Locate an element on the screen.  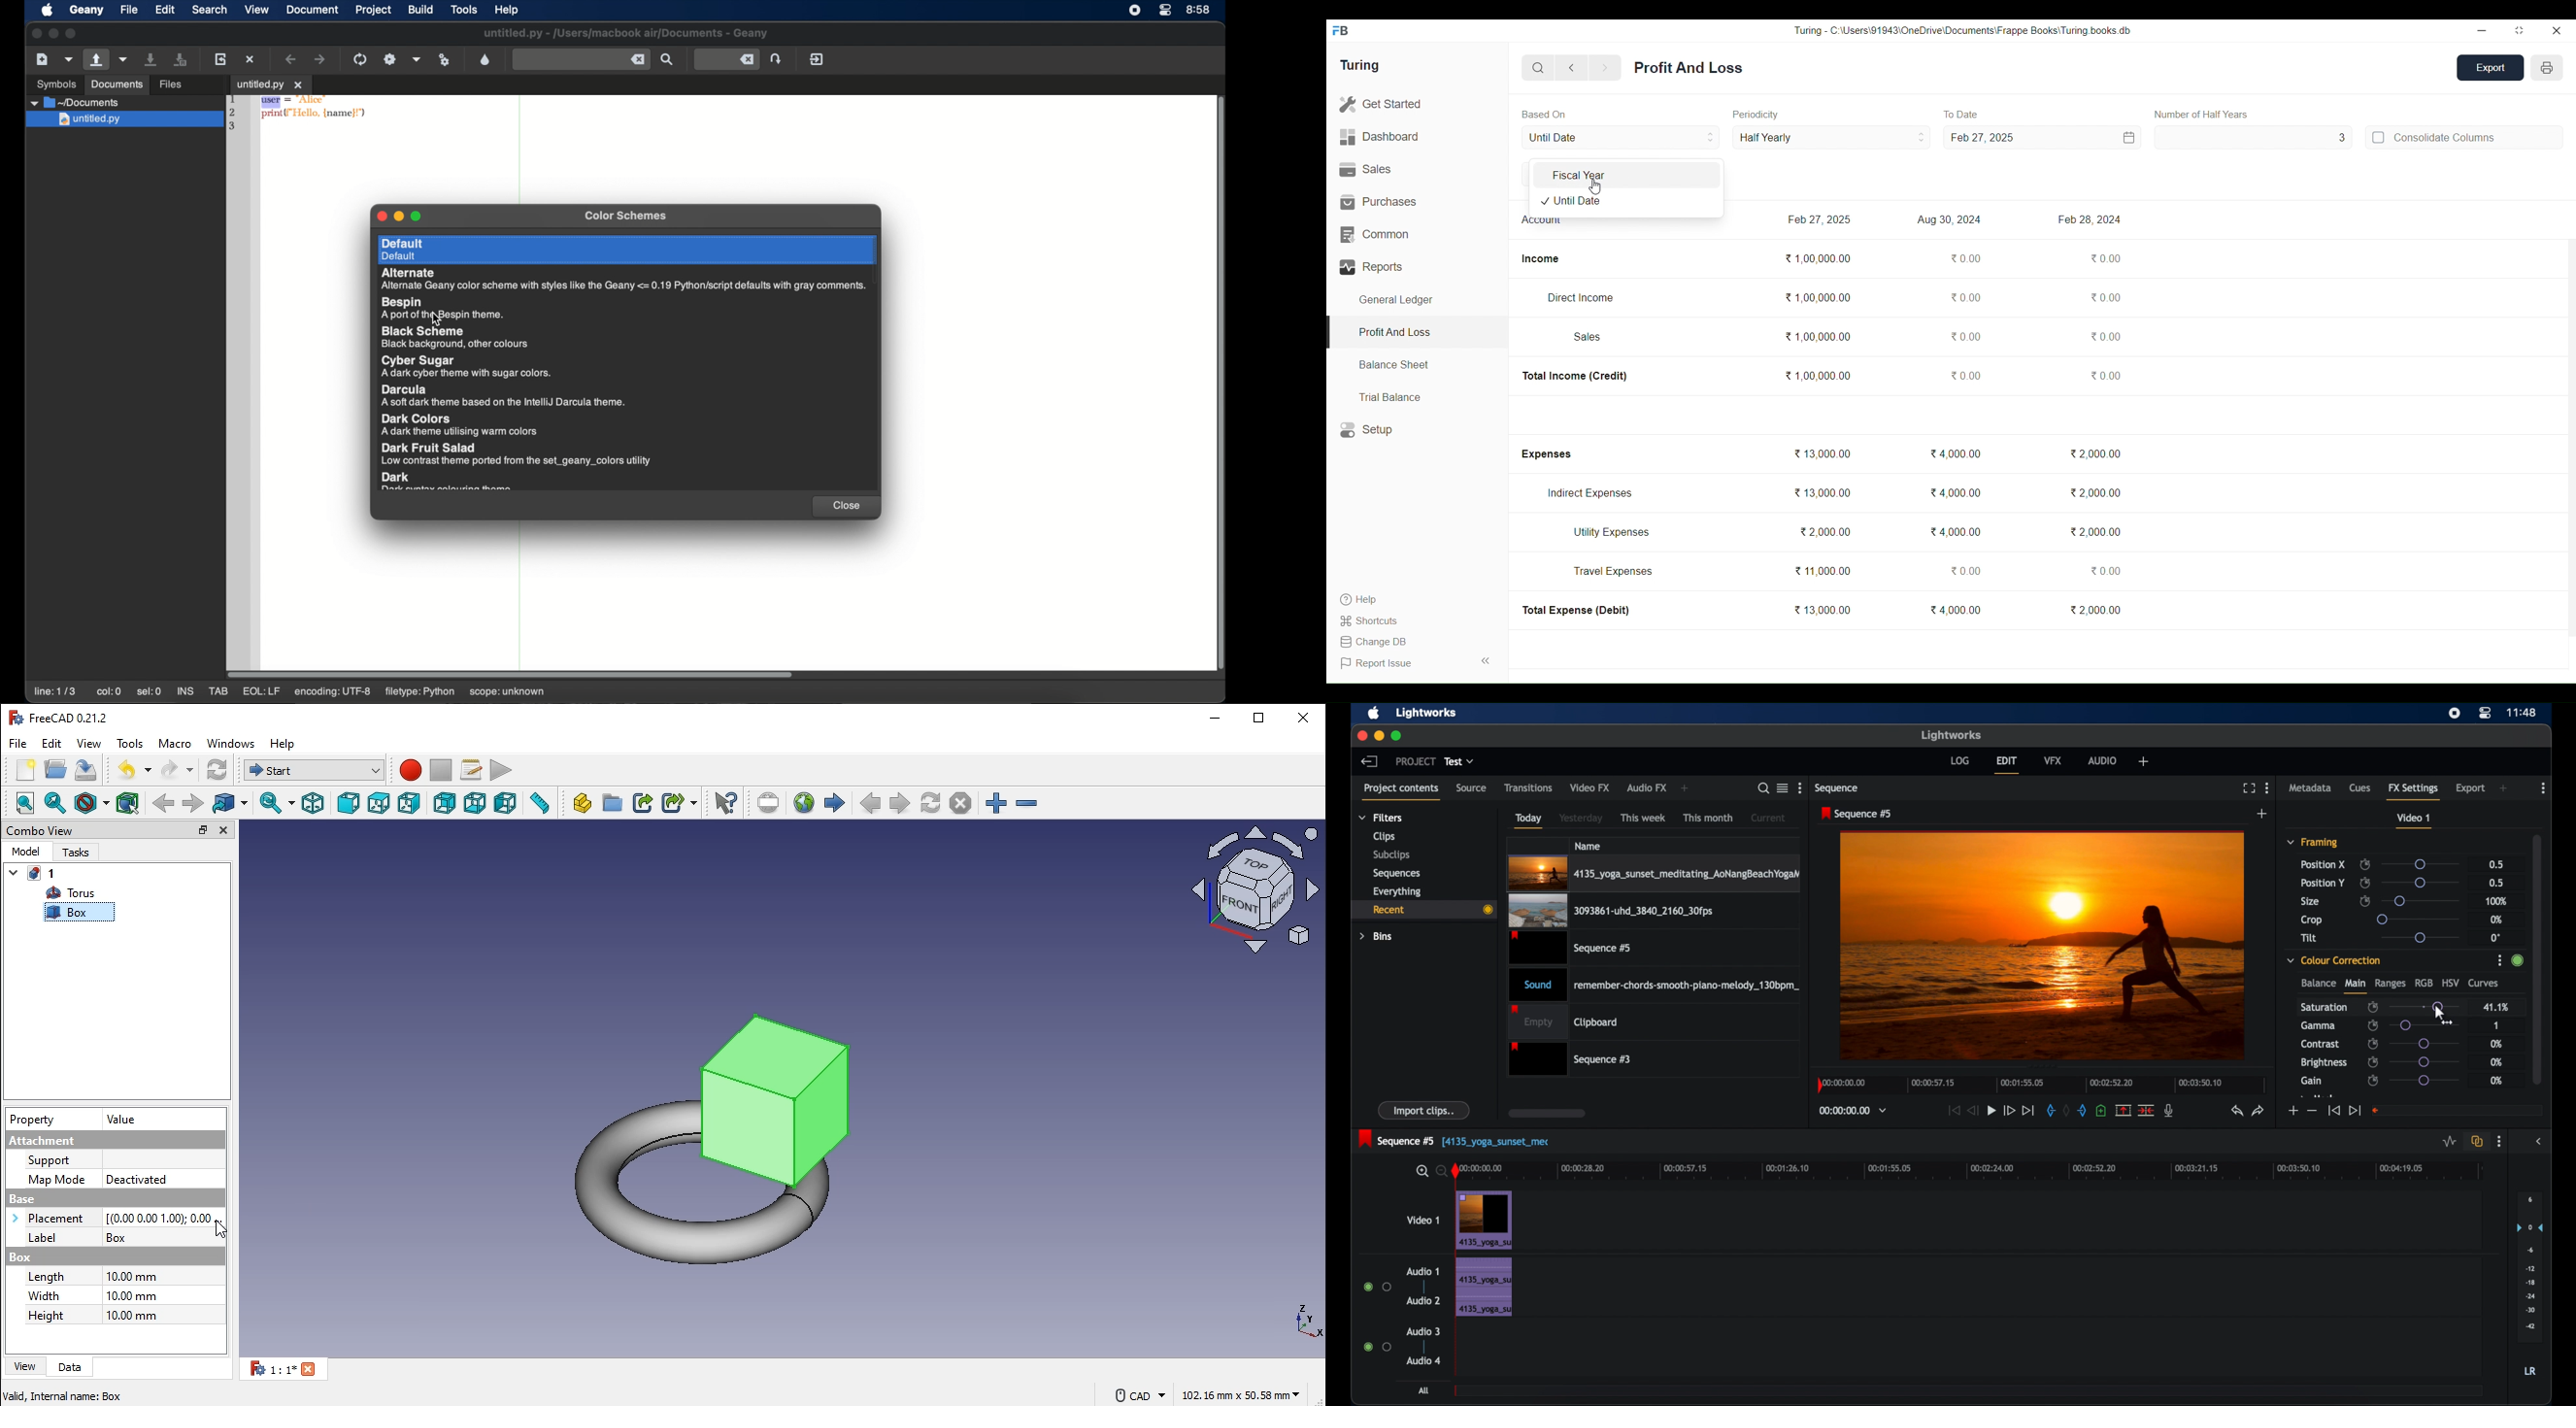
filters is located at coordinates (1380, 818).